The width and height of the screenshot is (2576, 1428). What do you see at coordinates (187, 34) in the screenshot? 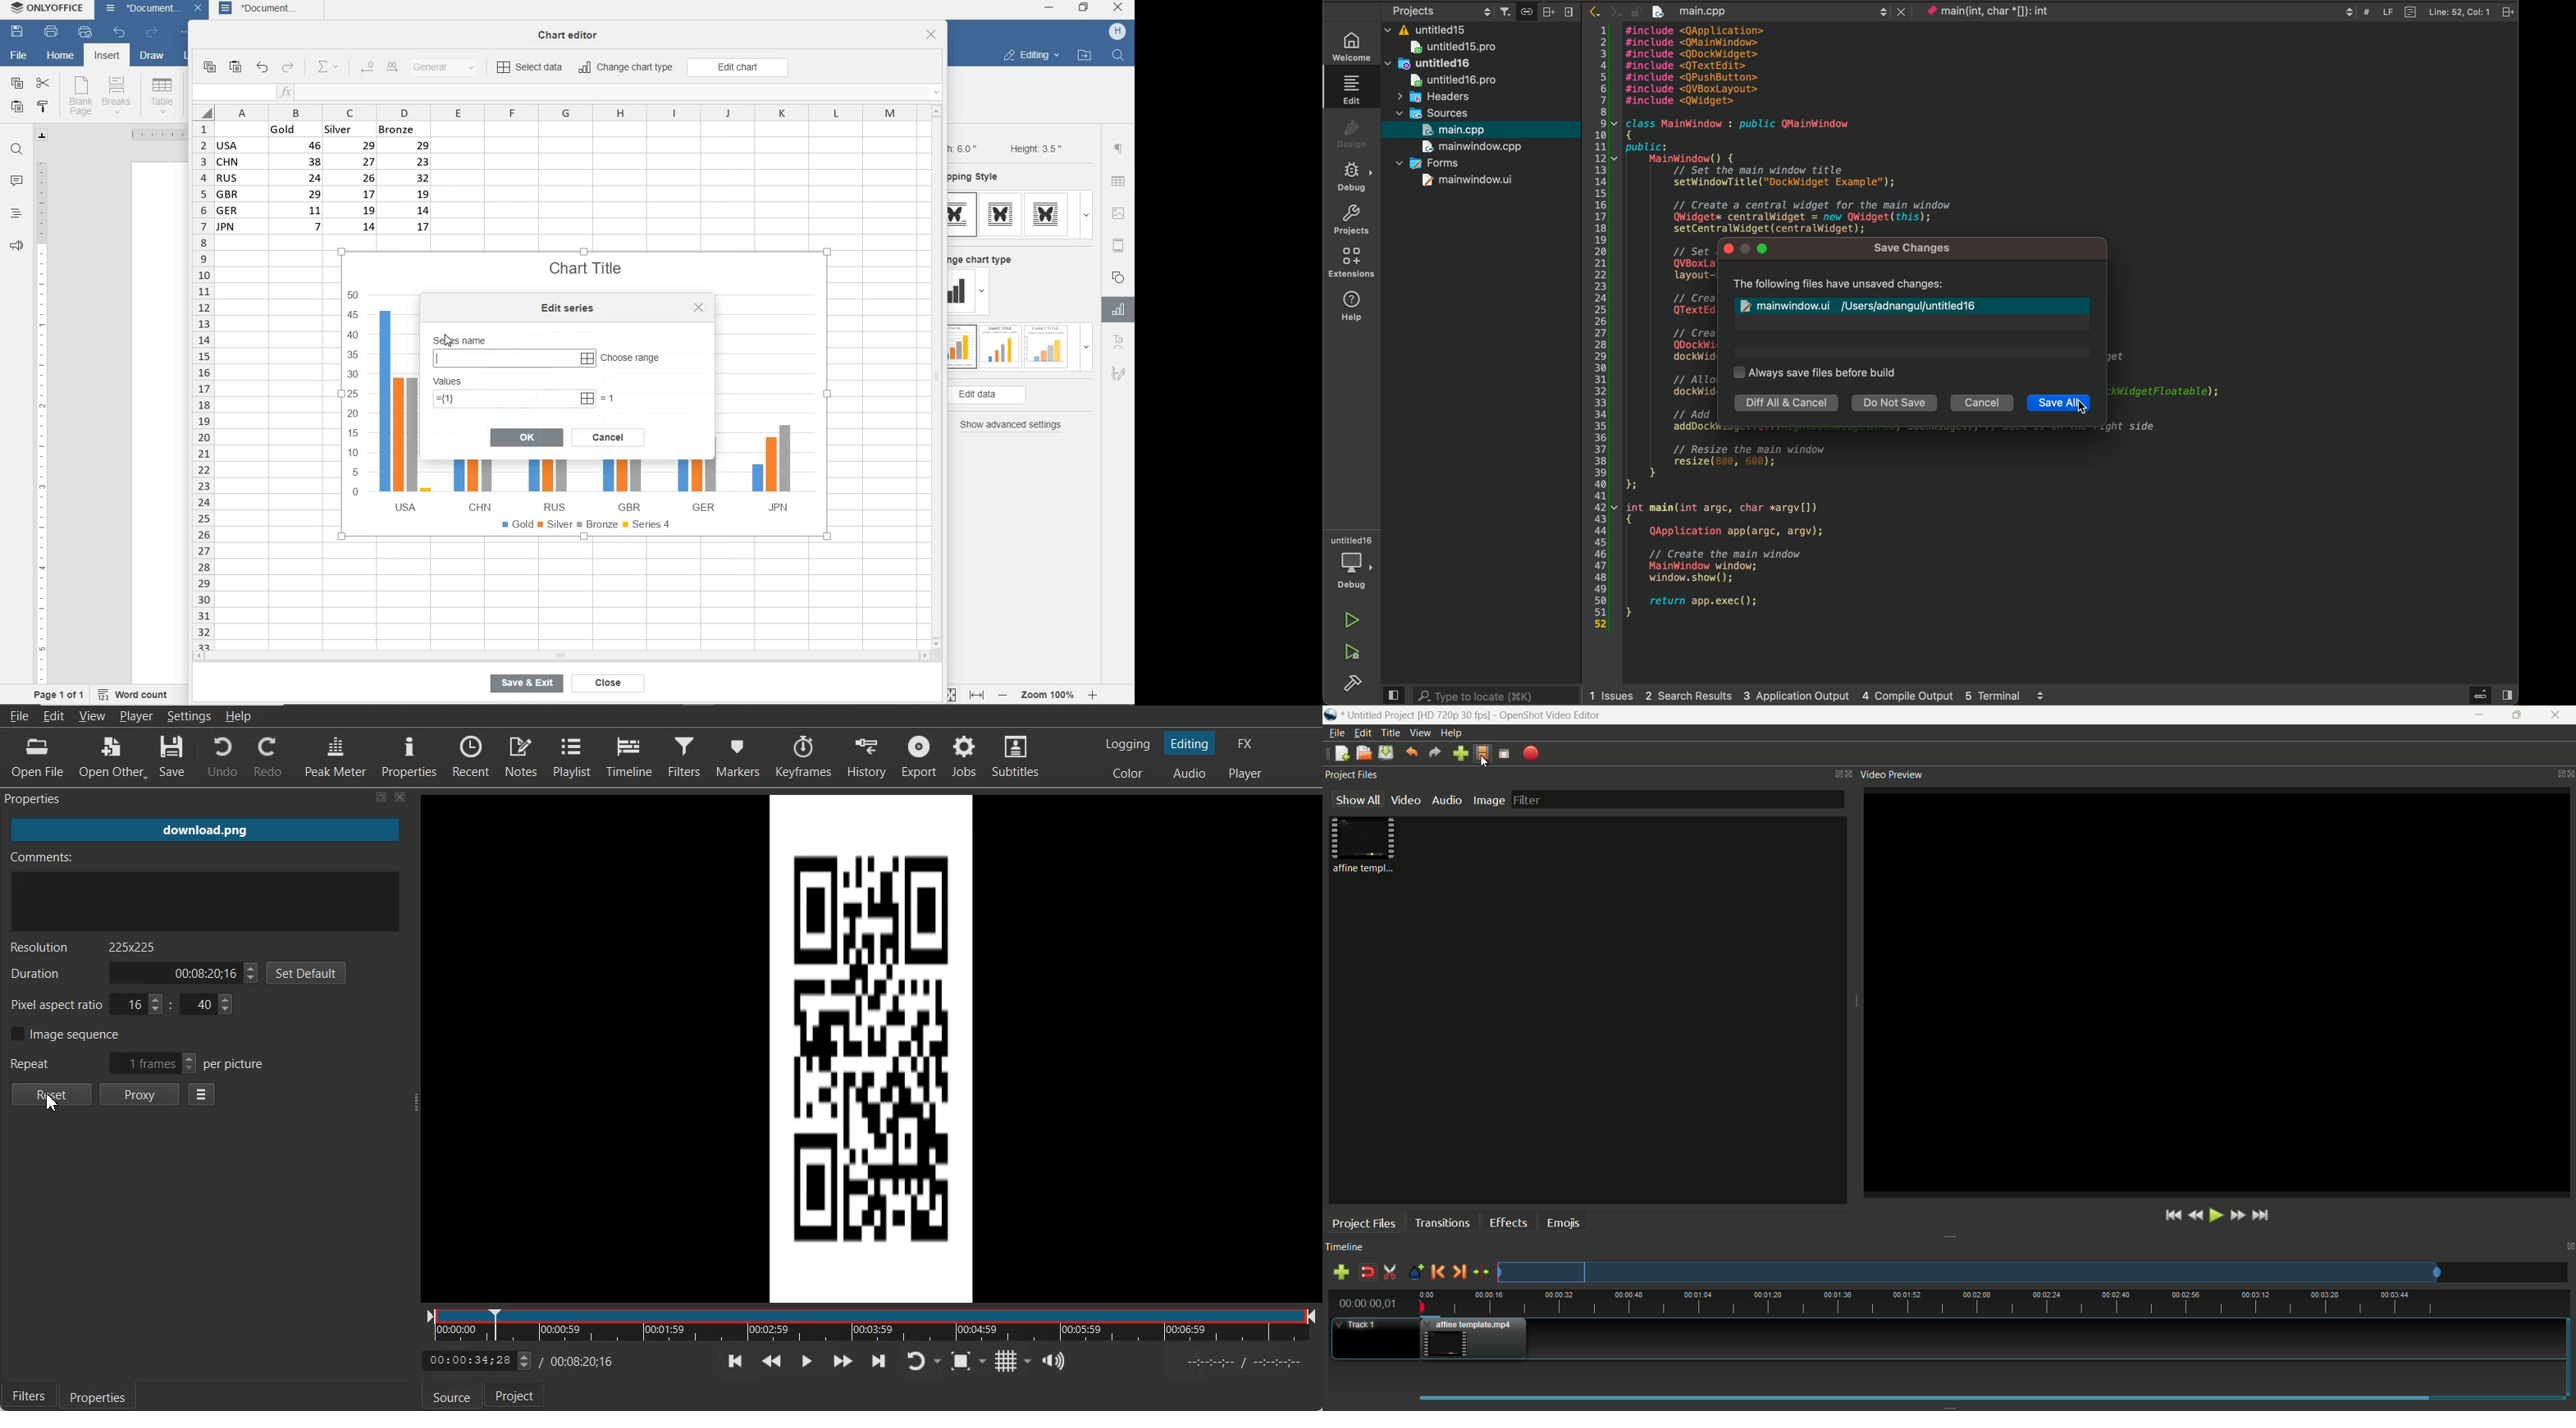
I see `customize quick access toolbar` at bounding box center [187, 34].